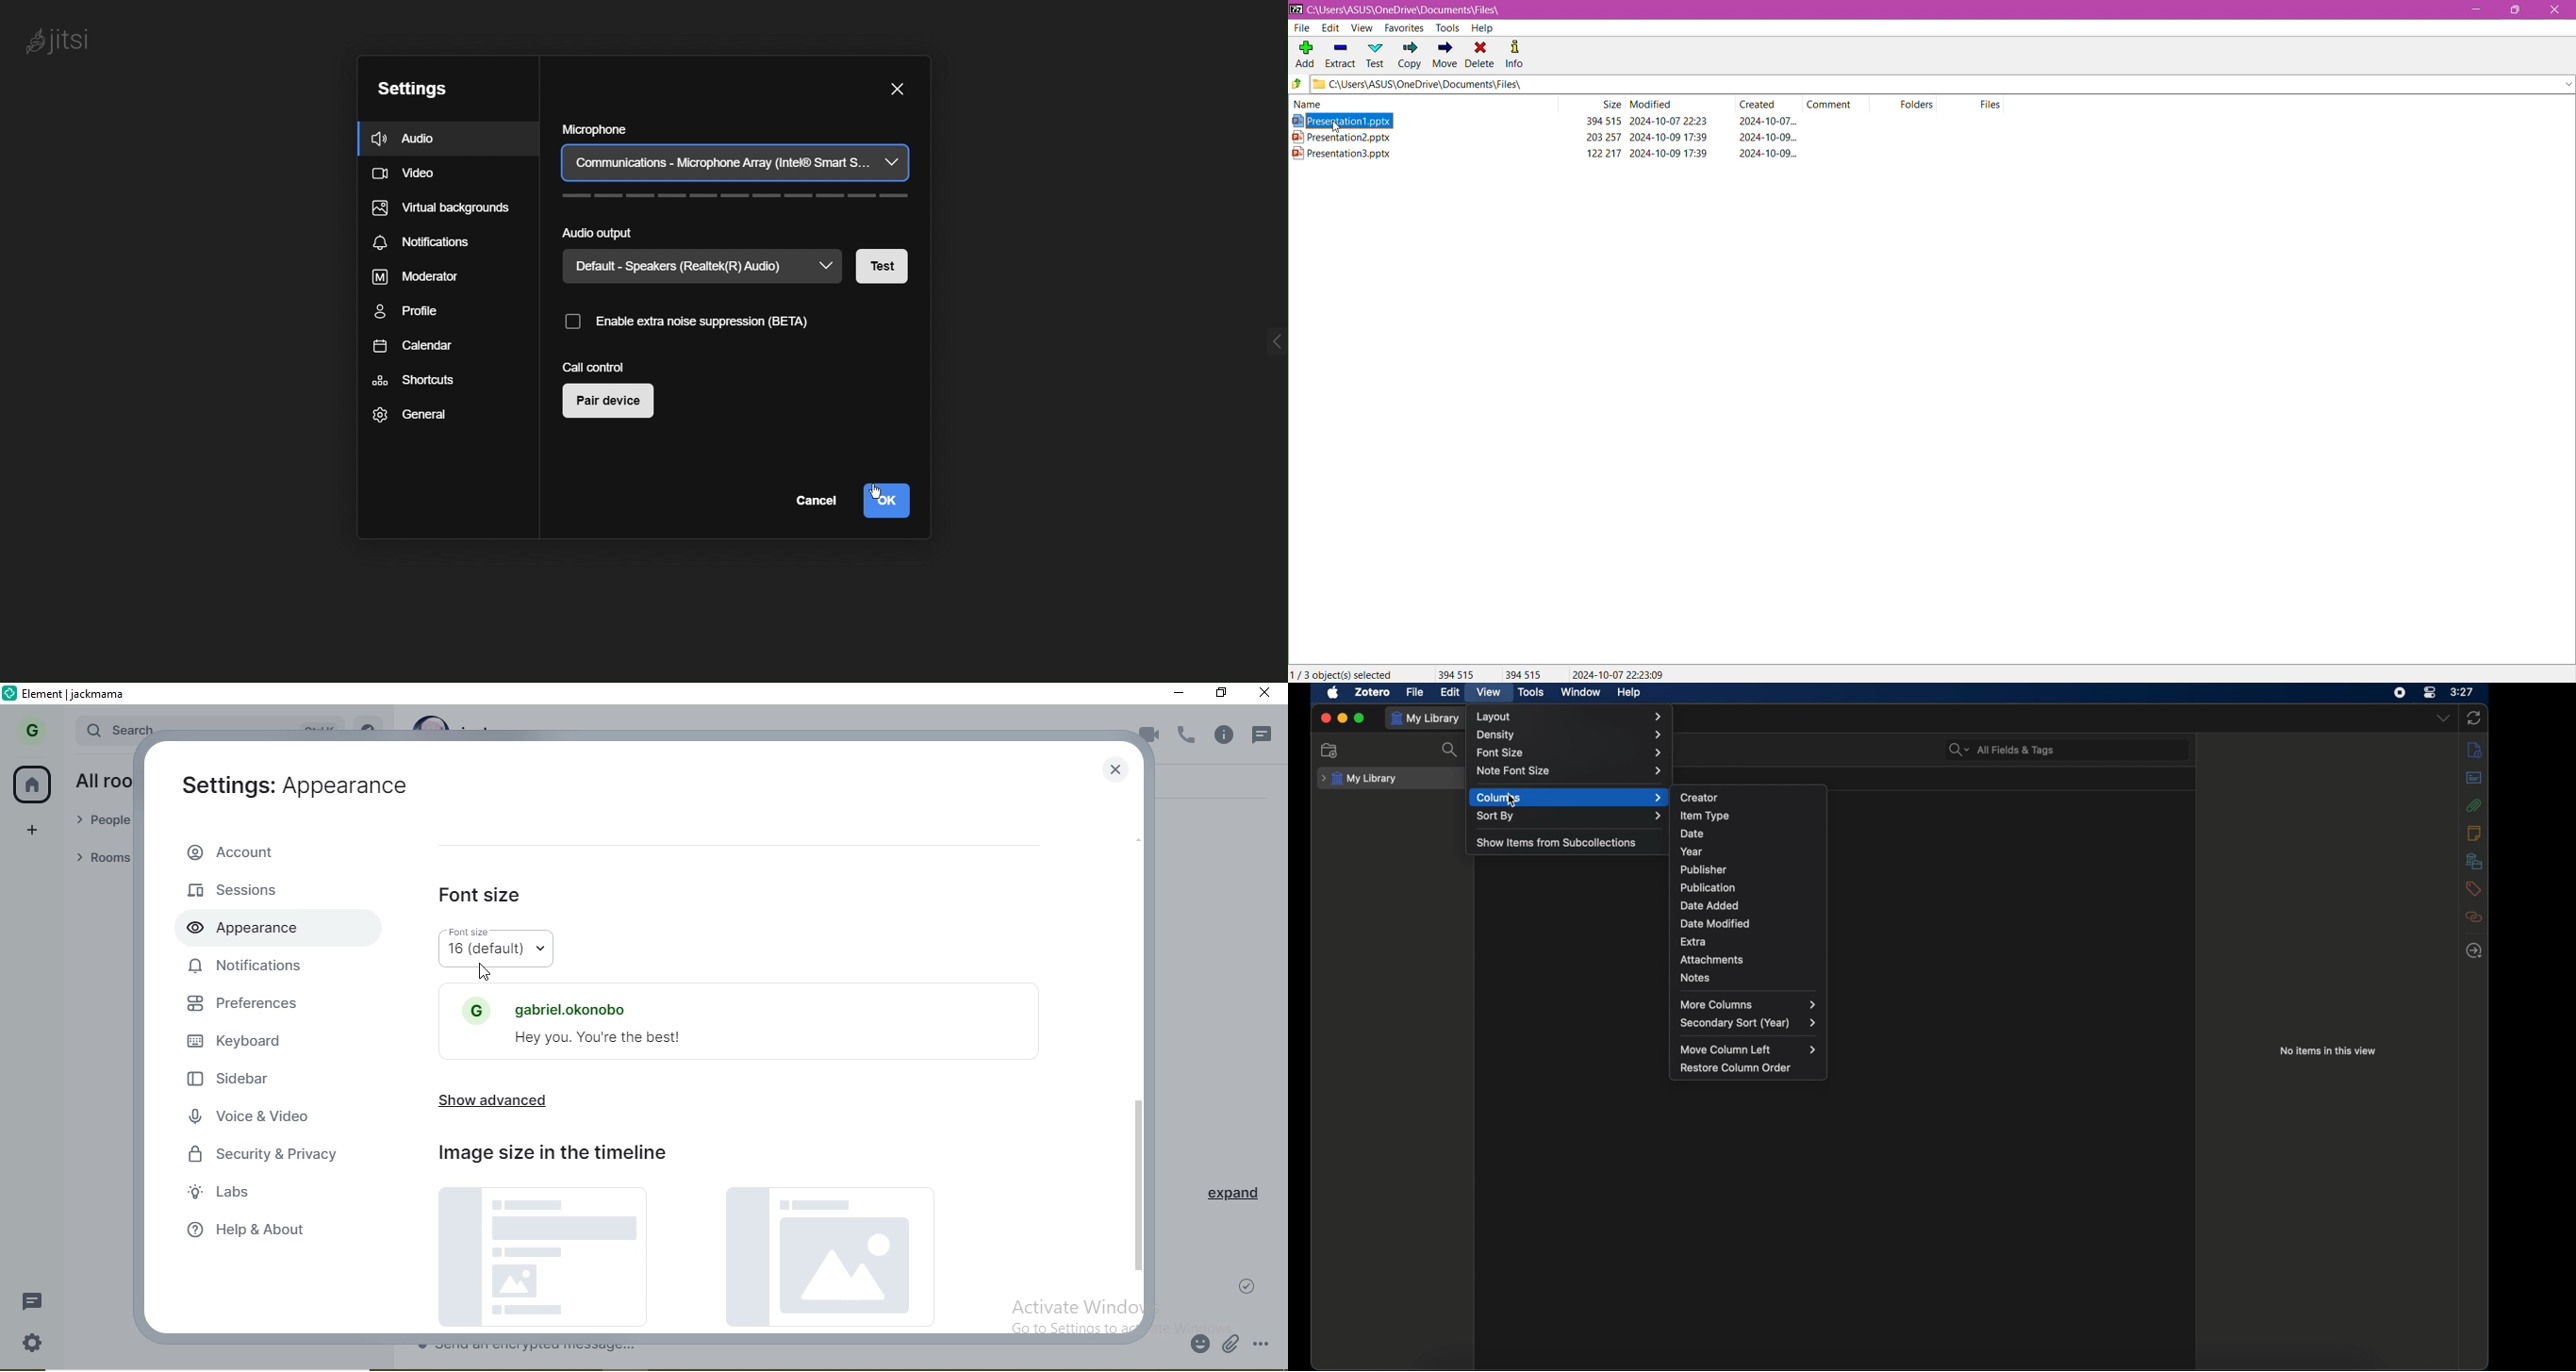  Describe the element at coordinates (1446, 28) in the screenshot. I see `Tools` at that location.